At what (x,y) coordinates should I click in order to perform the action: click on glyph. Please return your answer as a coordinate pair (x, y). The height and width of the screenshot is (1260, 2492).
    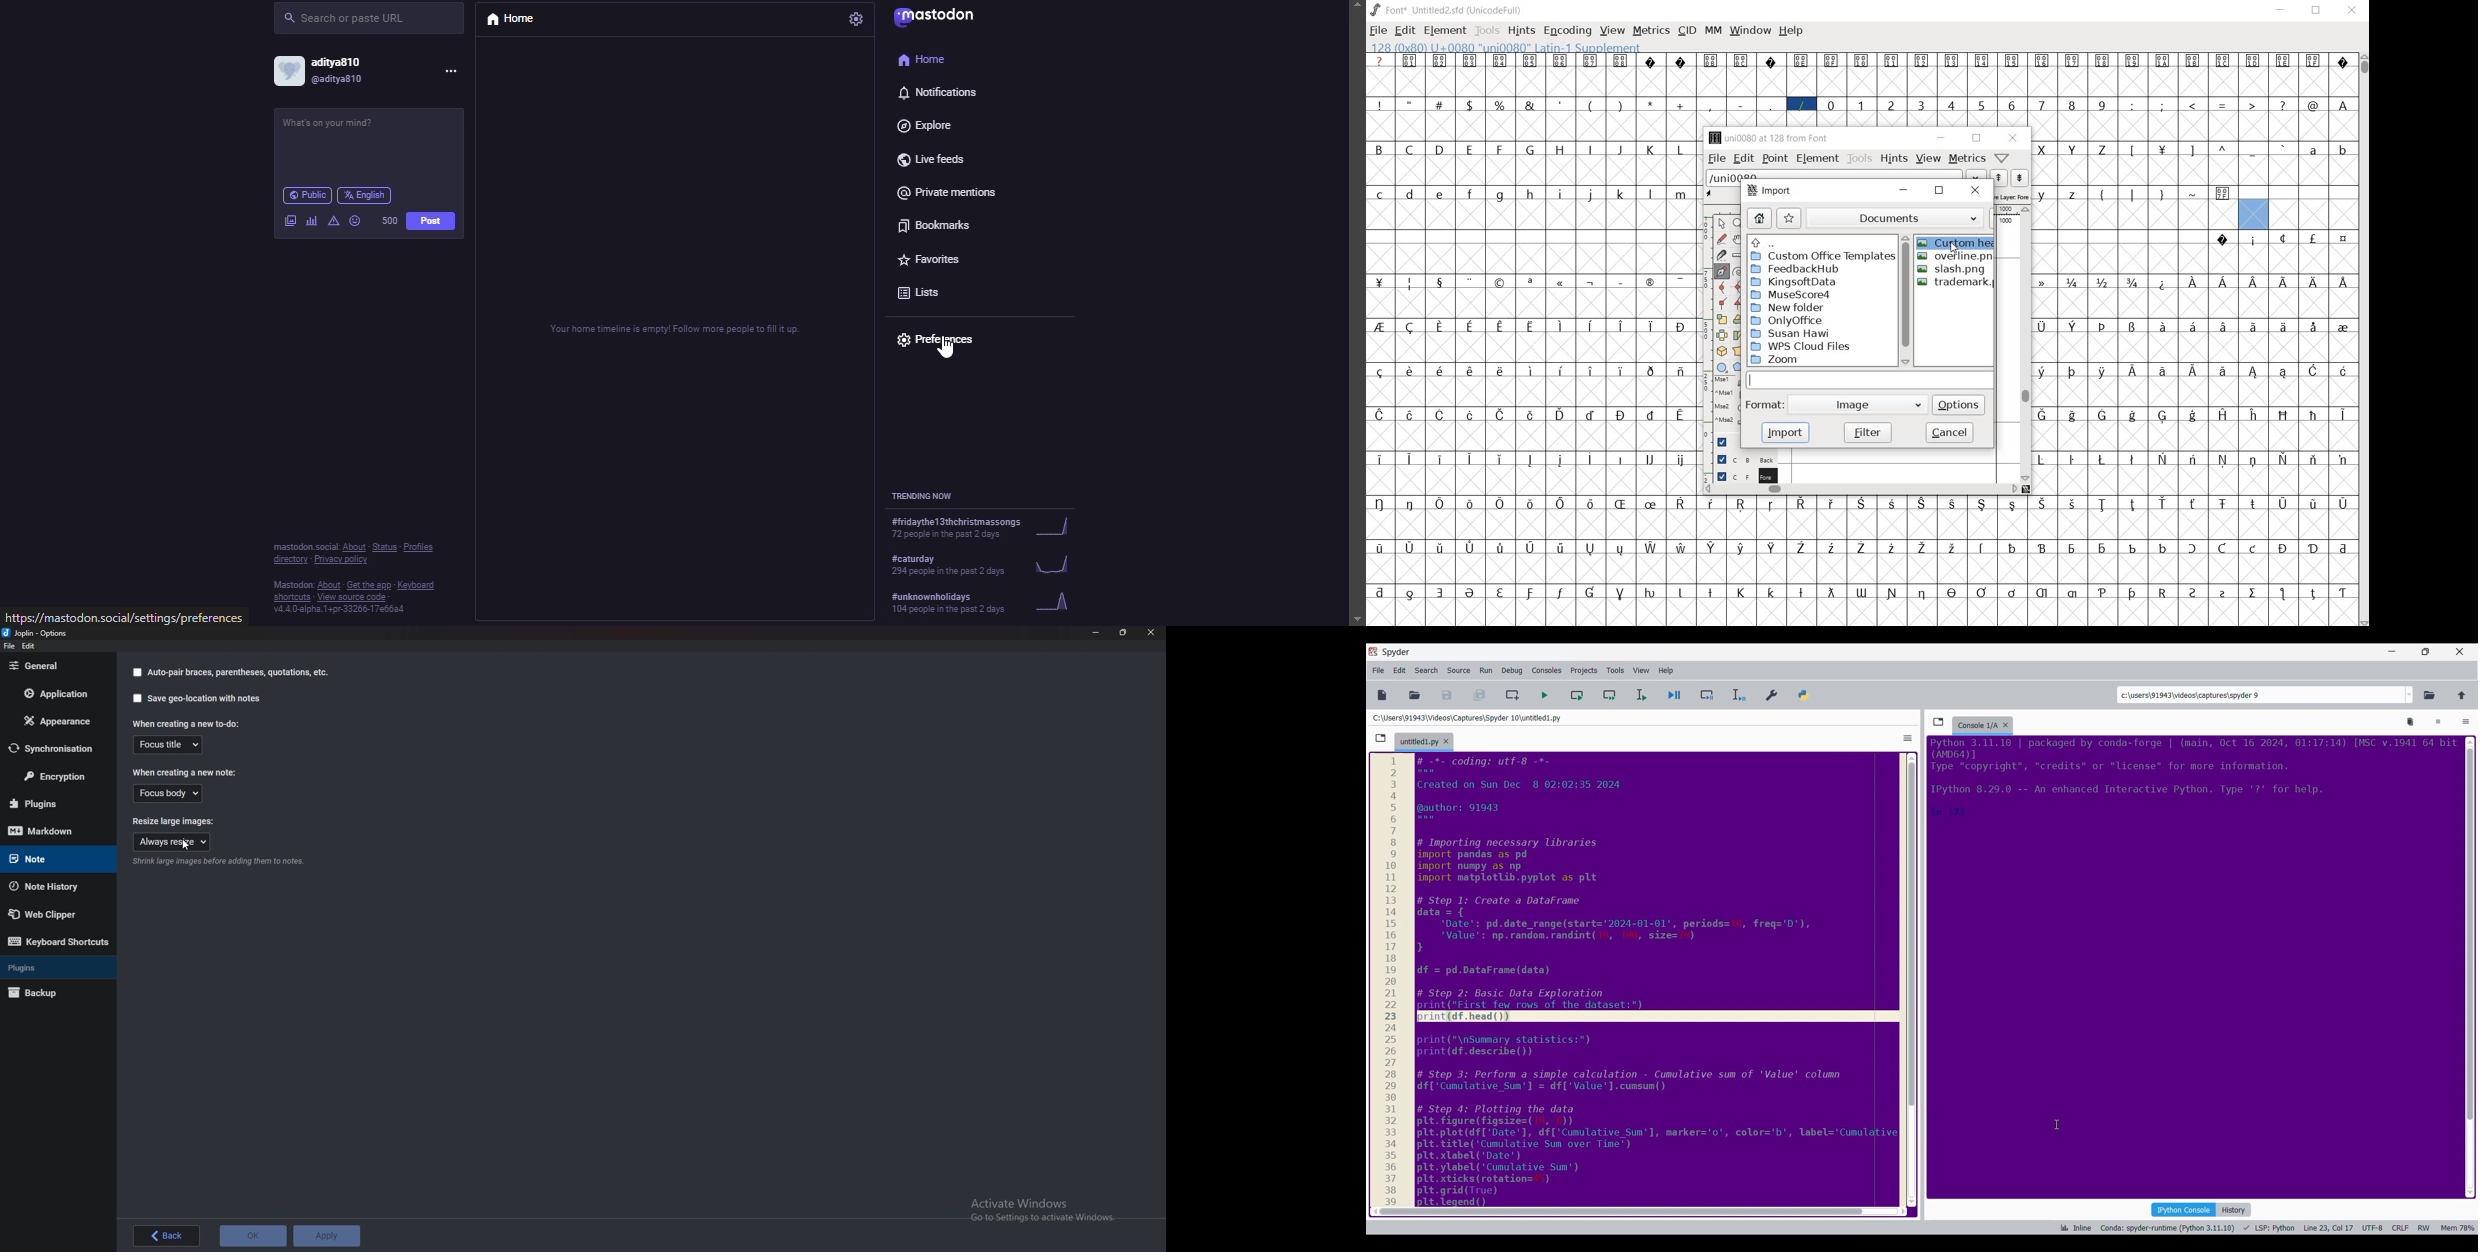
    Looking at the image, I should click on (1439, 504).